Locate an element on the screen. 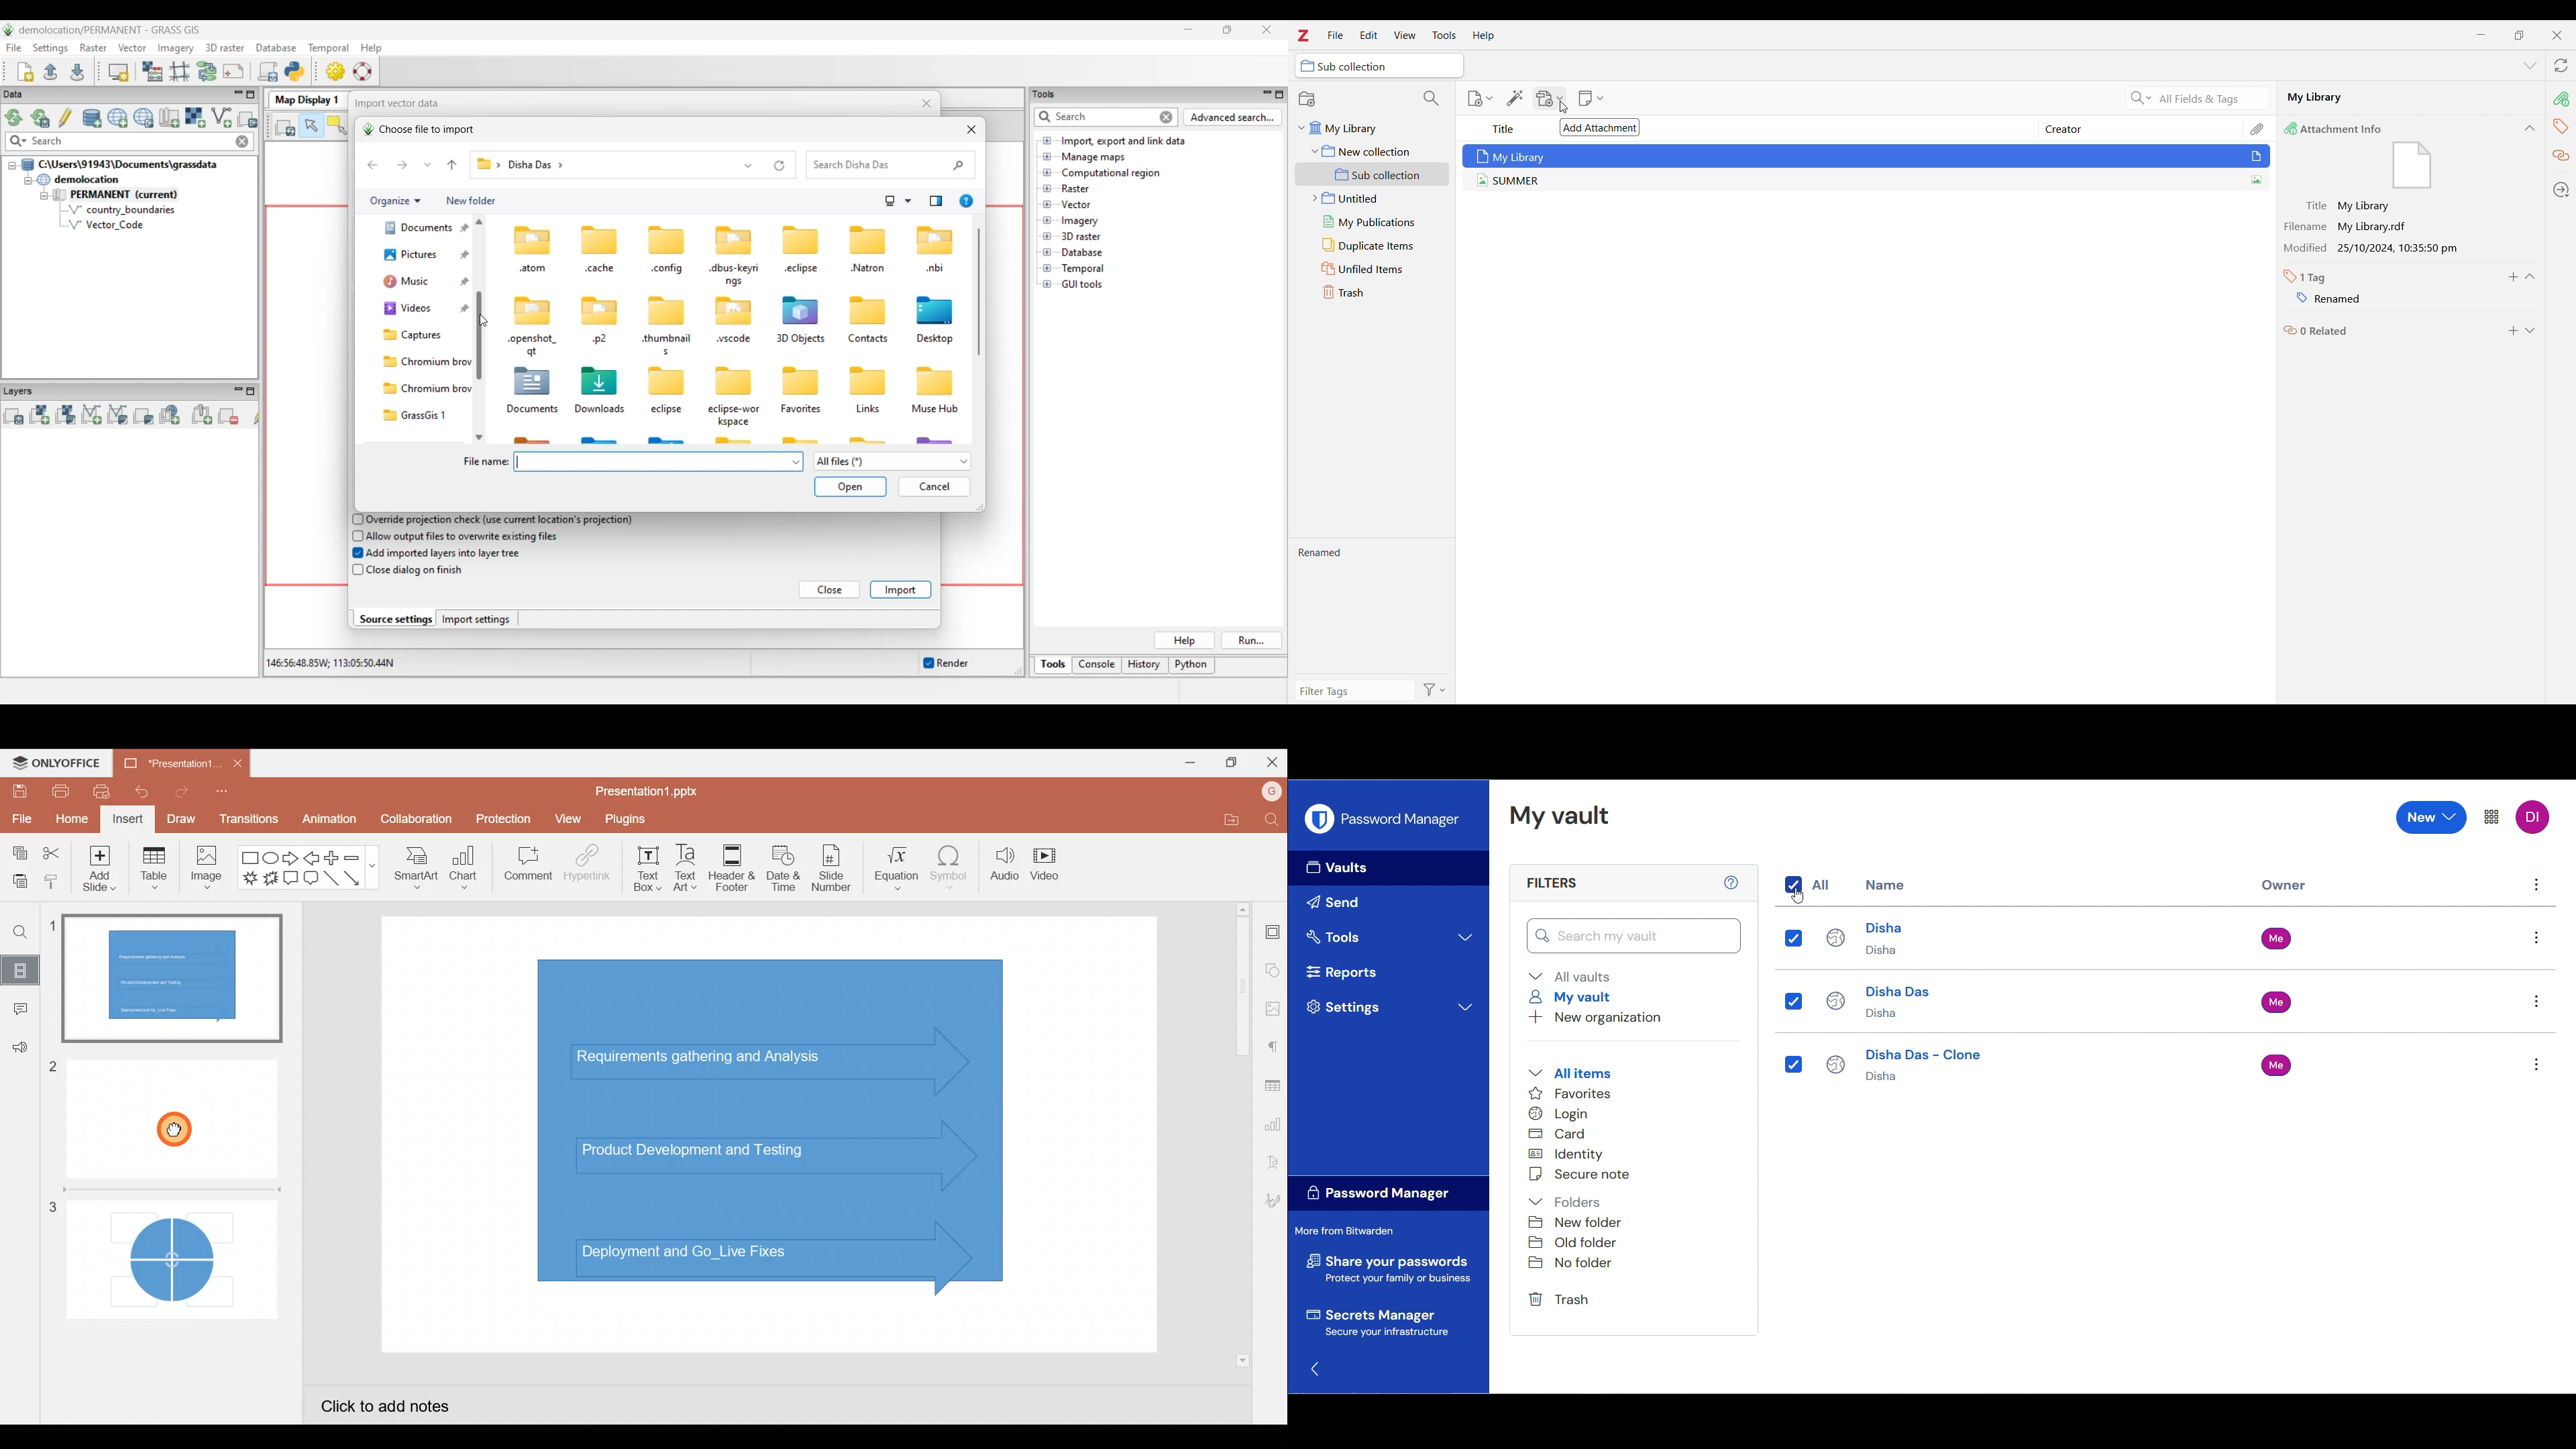  Transitions is located at coordinates (247, 818).